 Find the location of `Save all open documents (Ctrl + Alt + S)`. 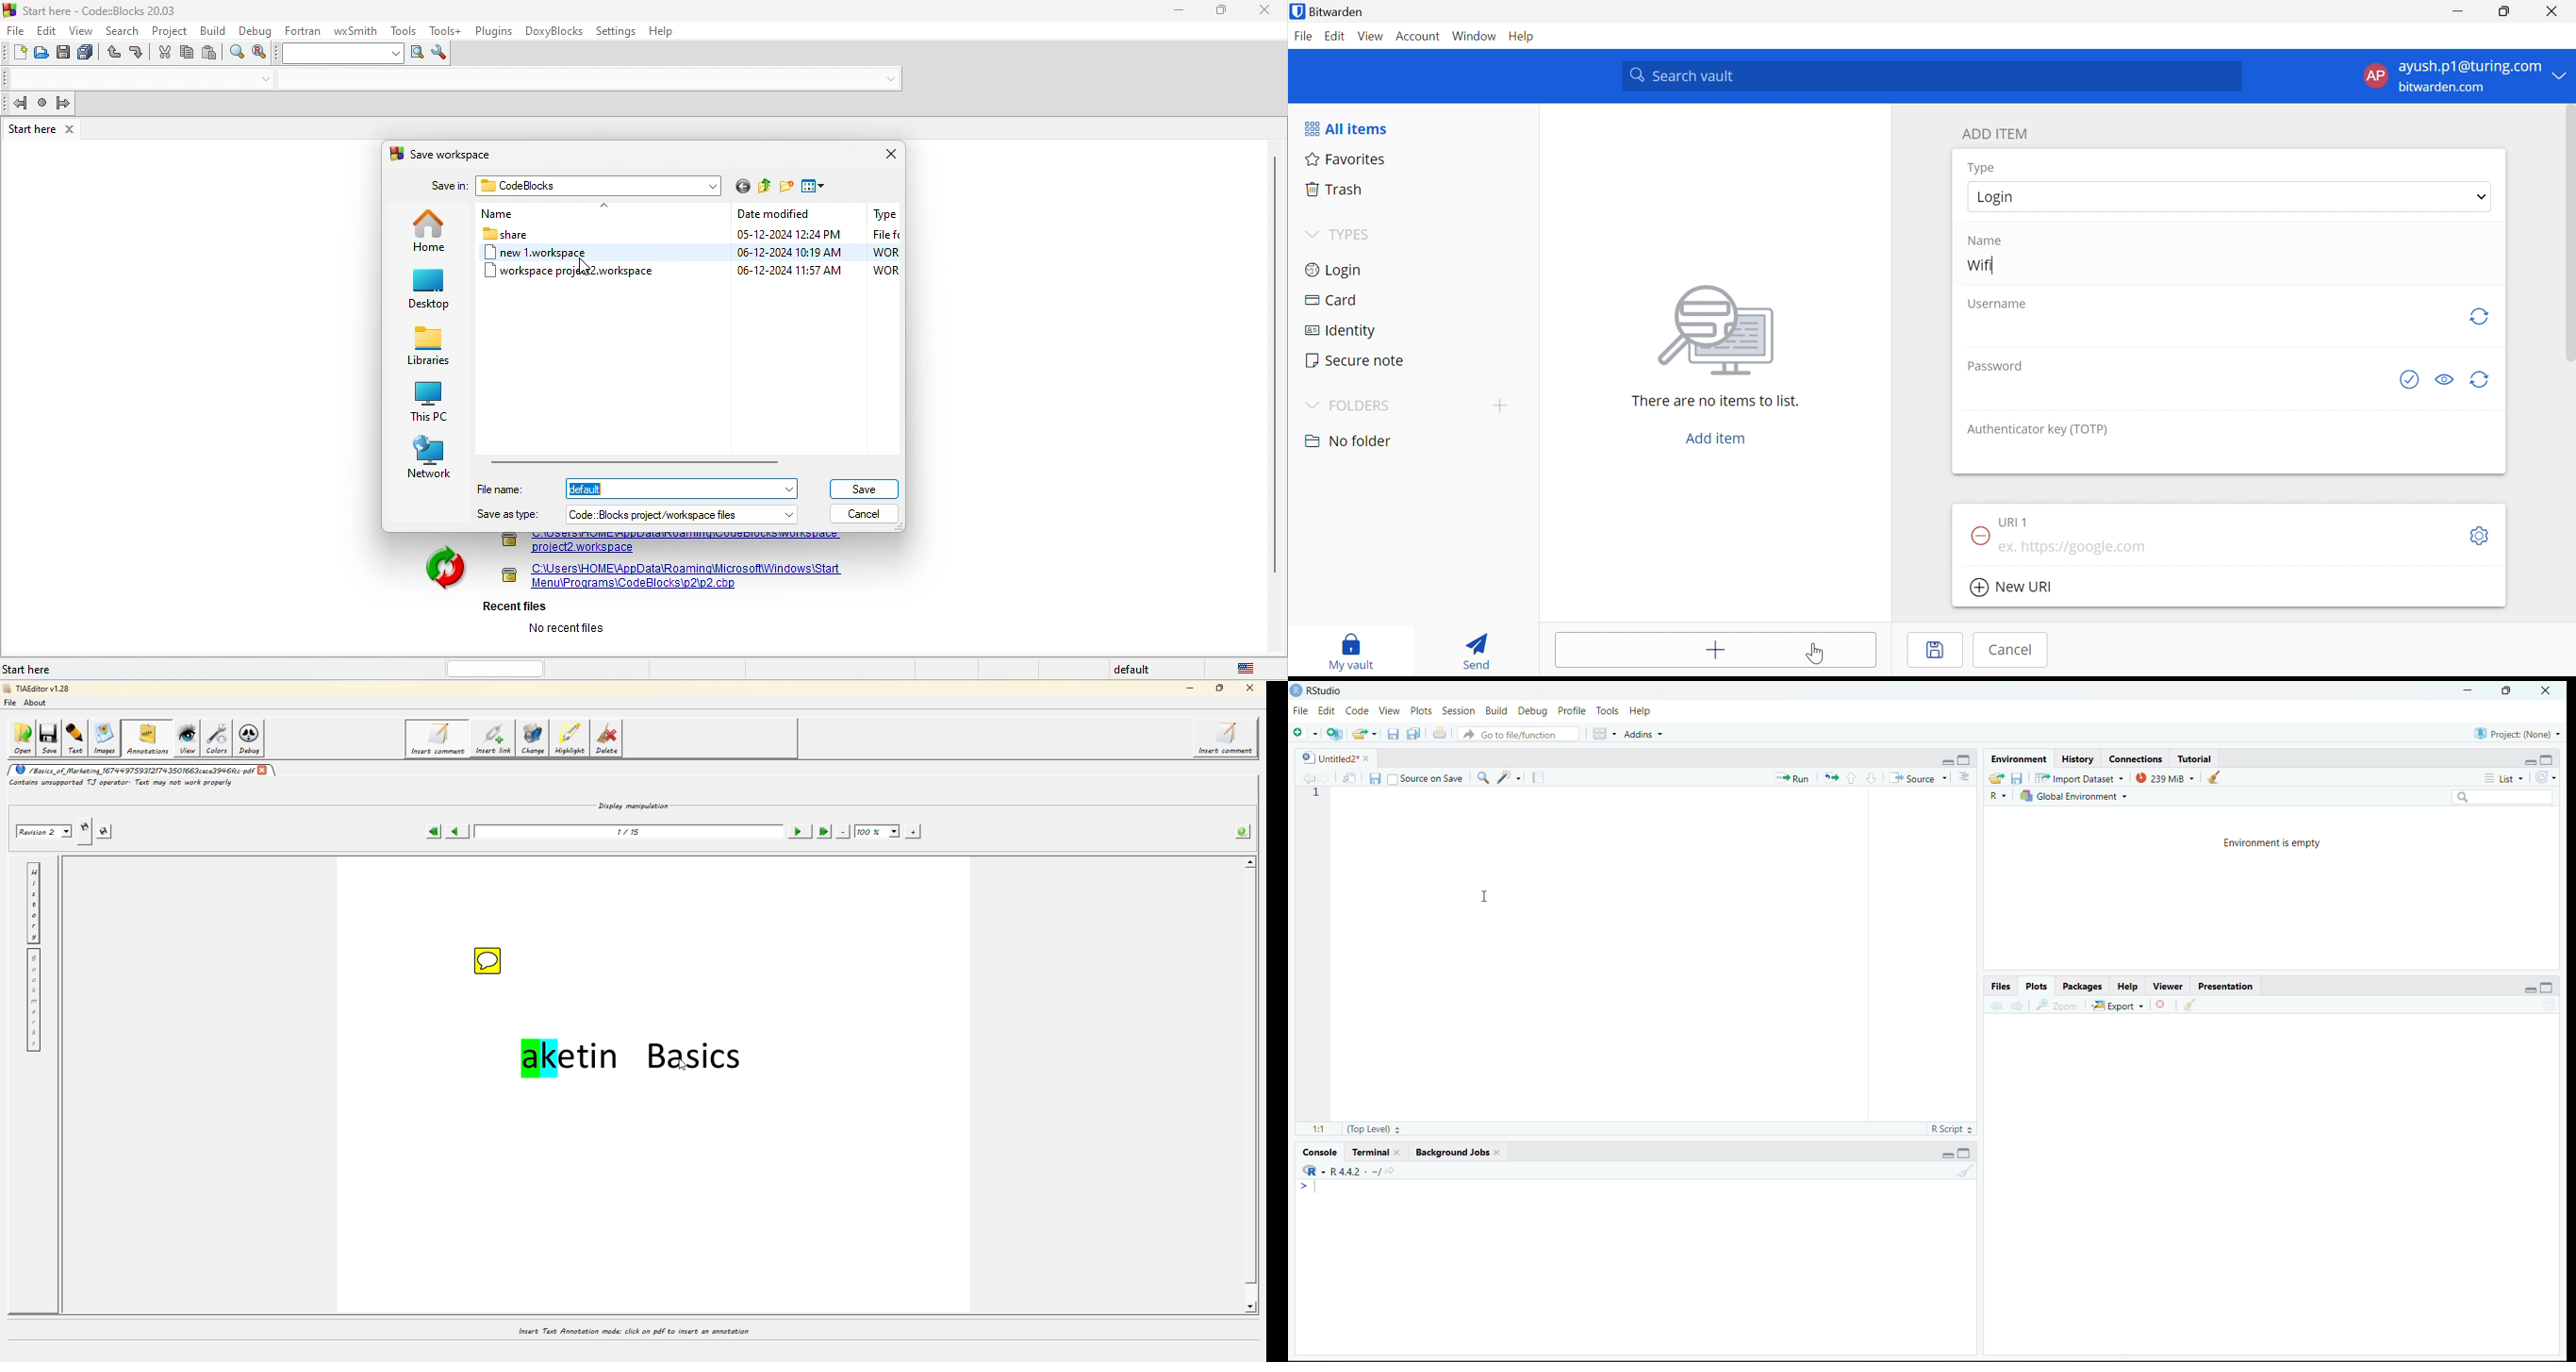

Save all open documents (Ctrl + Alt + S) is located at coordinates (1414, 734).